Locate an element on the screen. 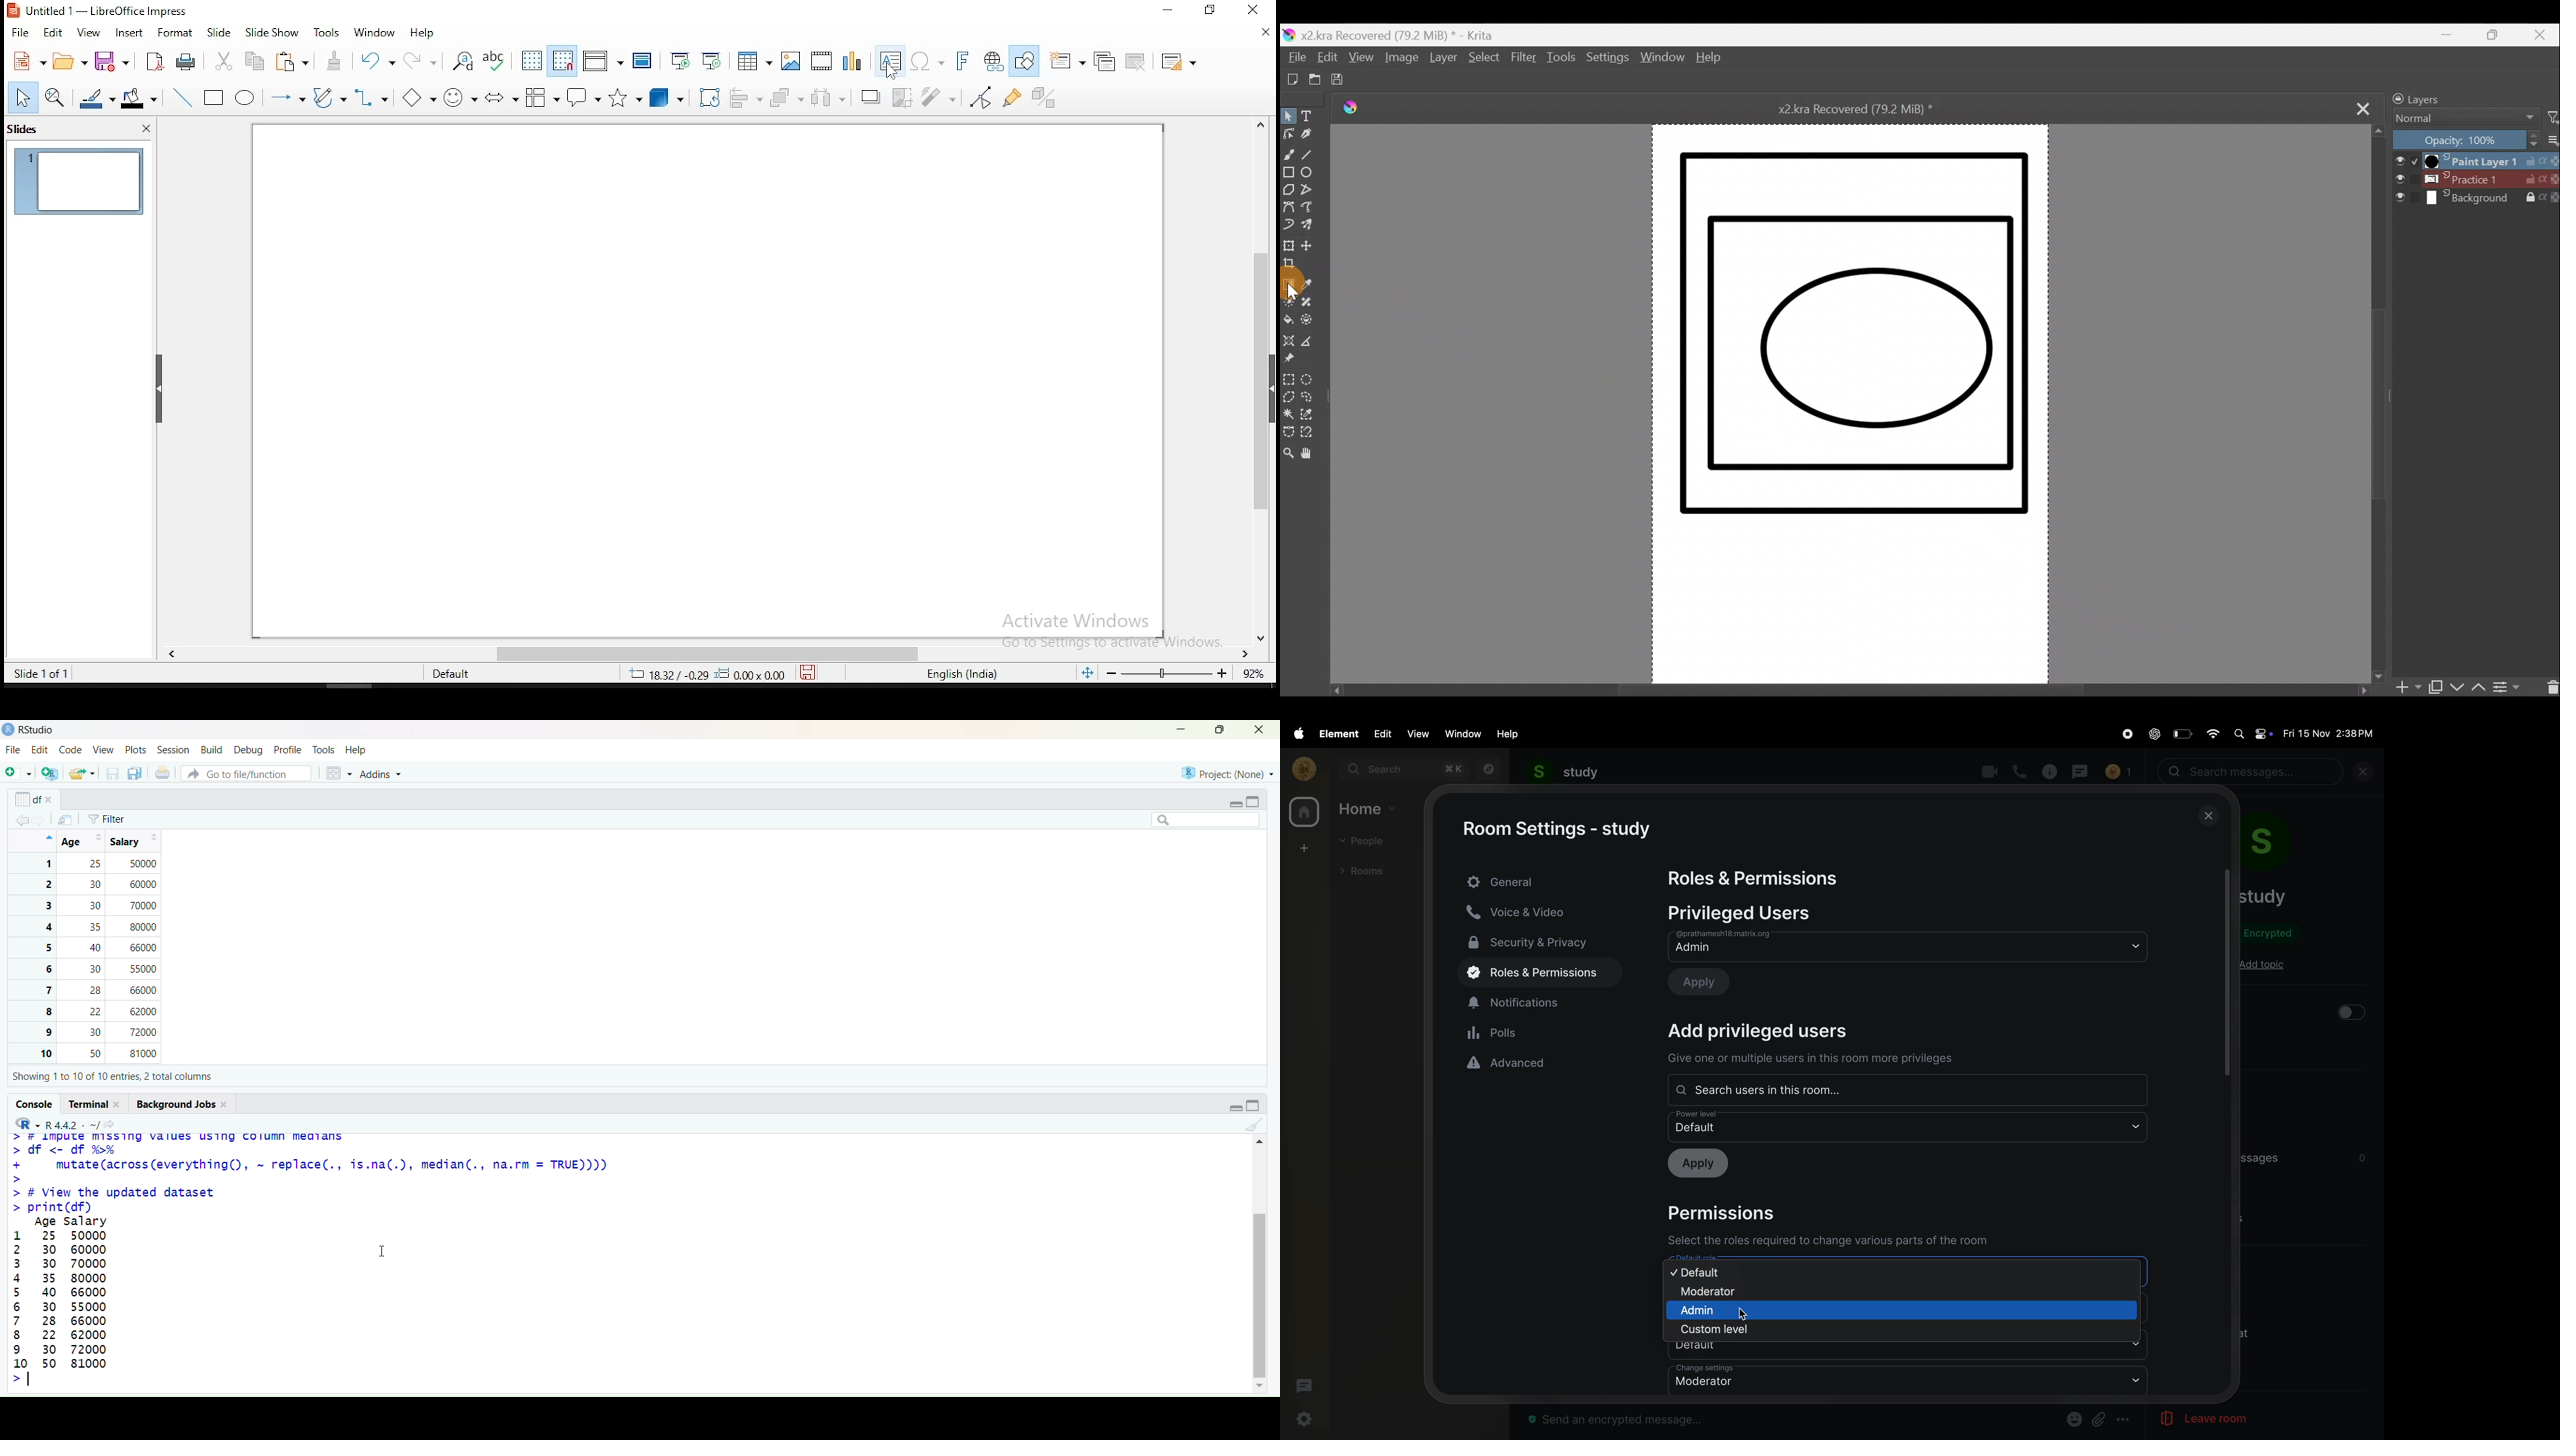  Layer is located at coordinates (1443, 60).